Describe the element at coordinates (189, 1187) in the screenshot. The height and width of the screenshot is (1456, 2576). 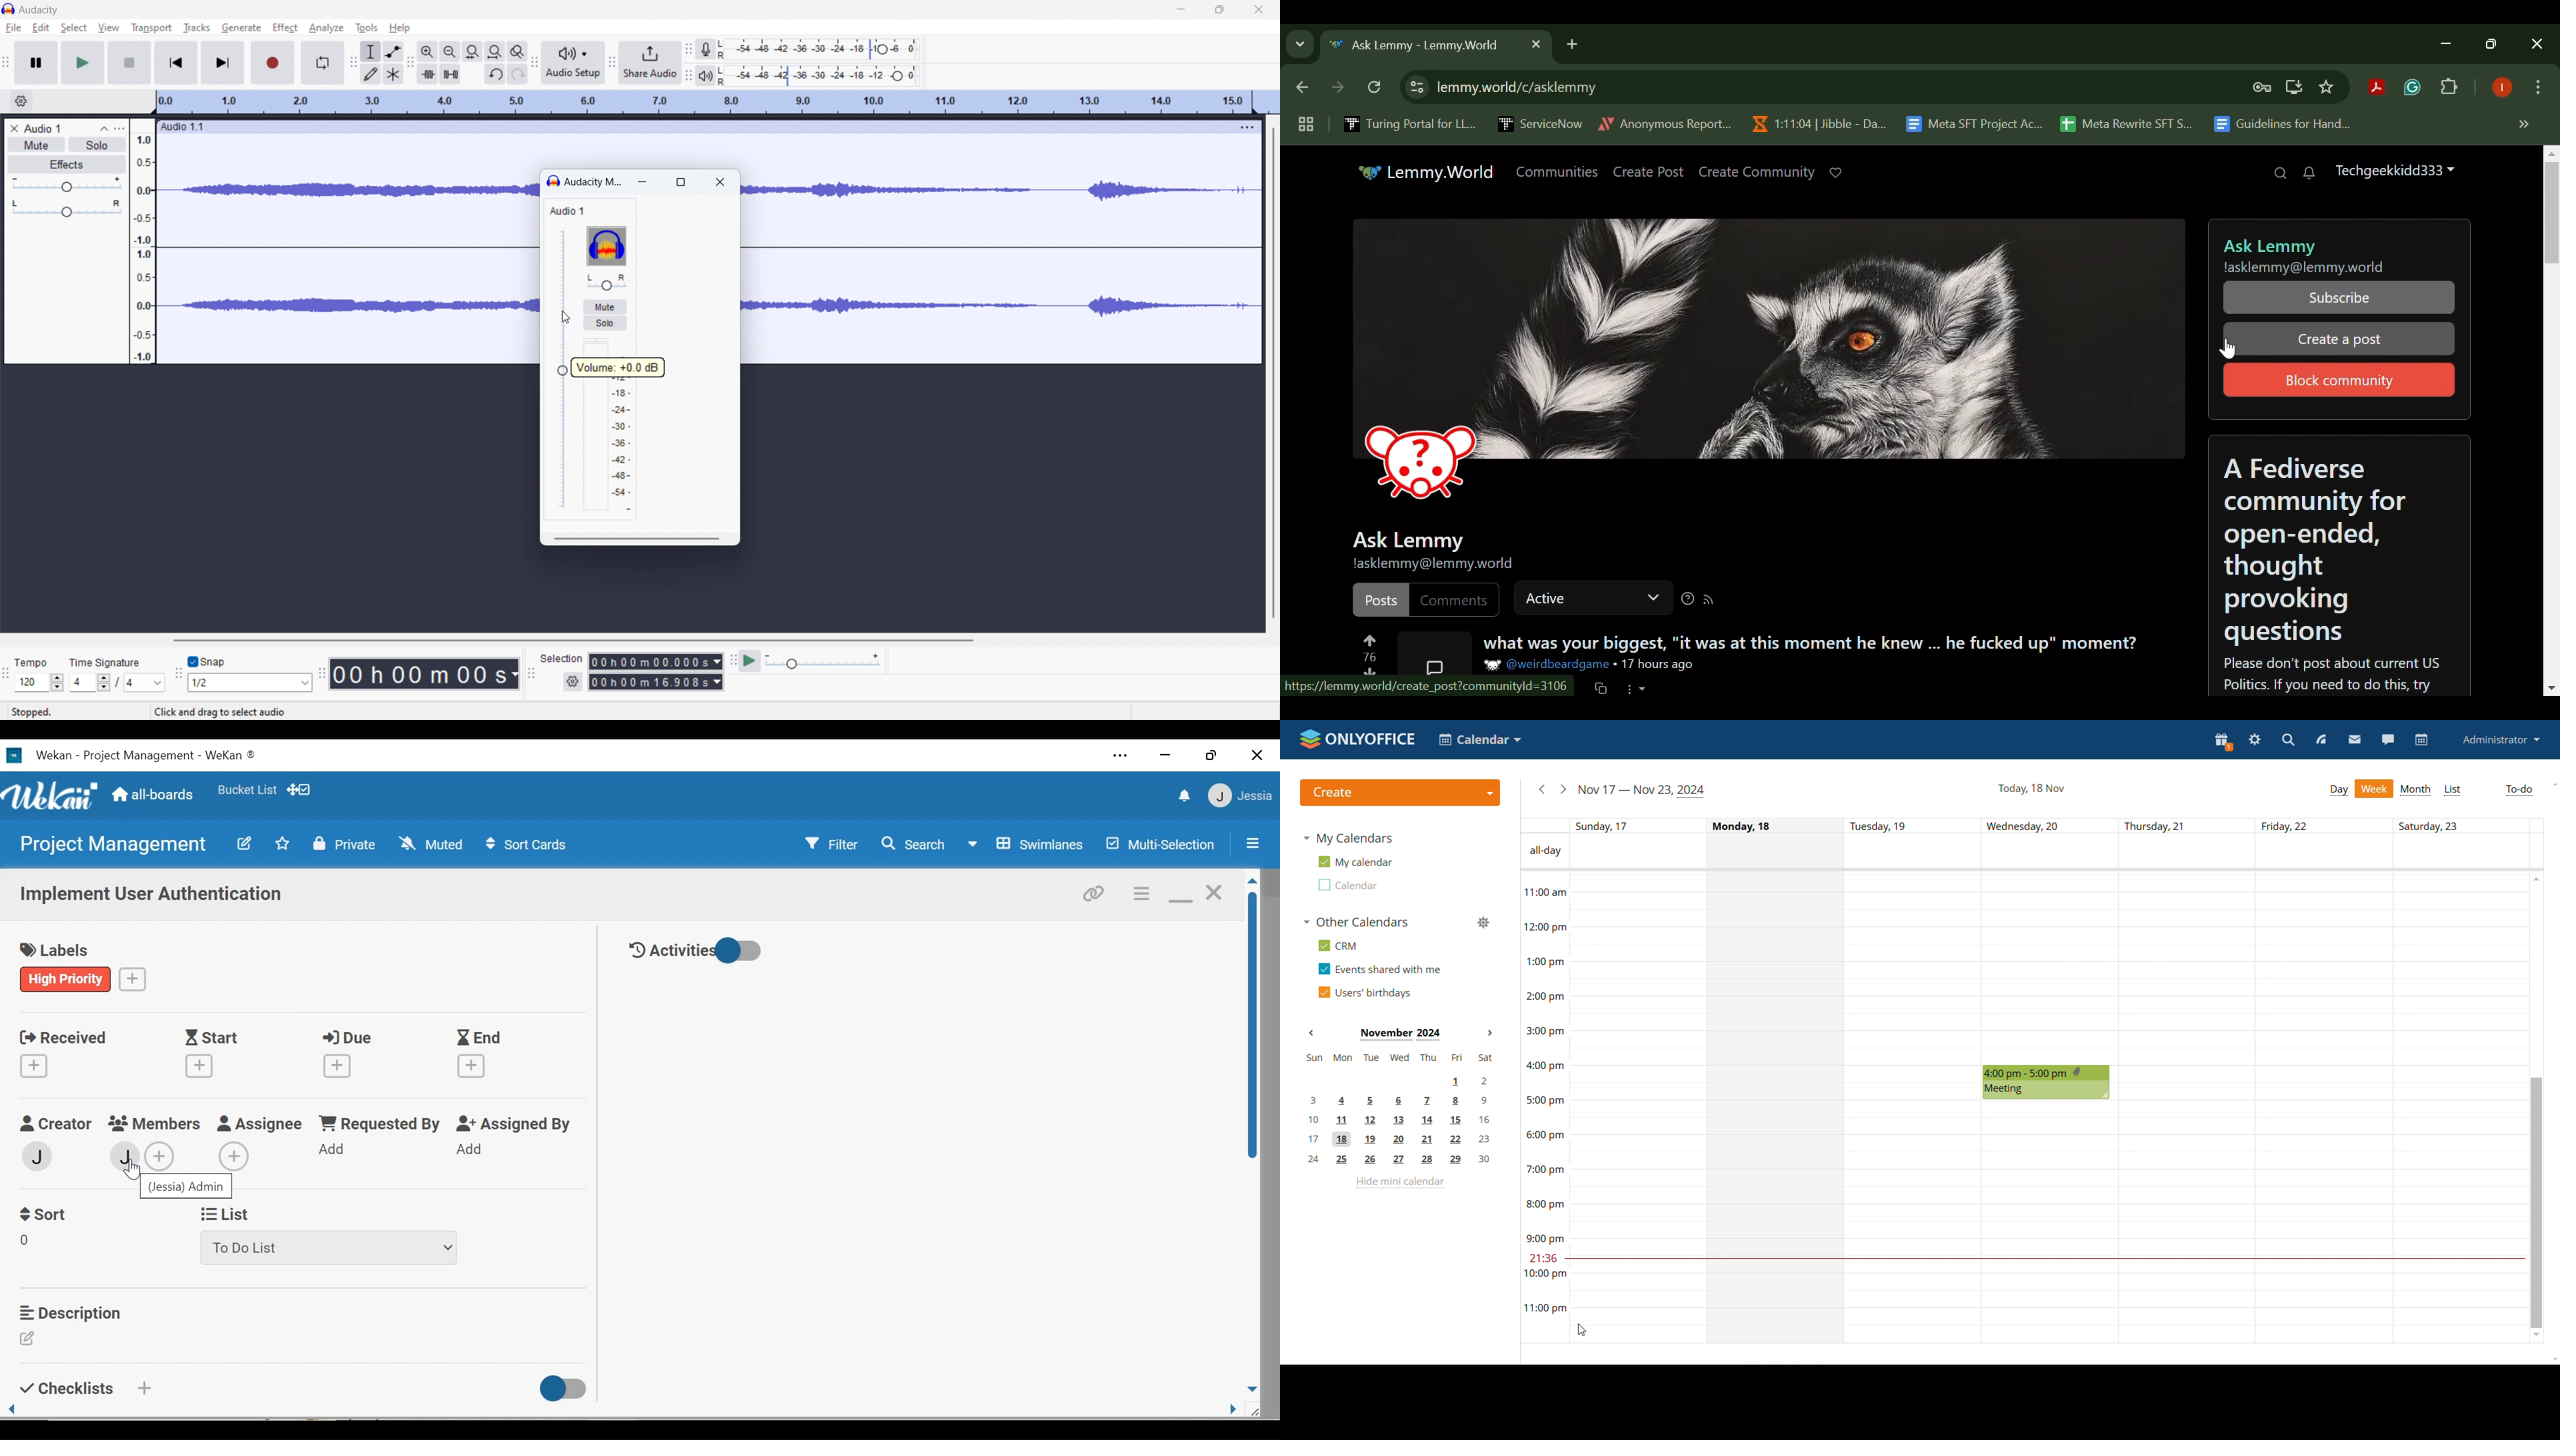
I see `(jessica) Admin` at that location.